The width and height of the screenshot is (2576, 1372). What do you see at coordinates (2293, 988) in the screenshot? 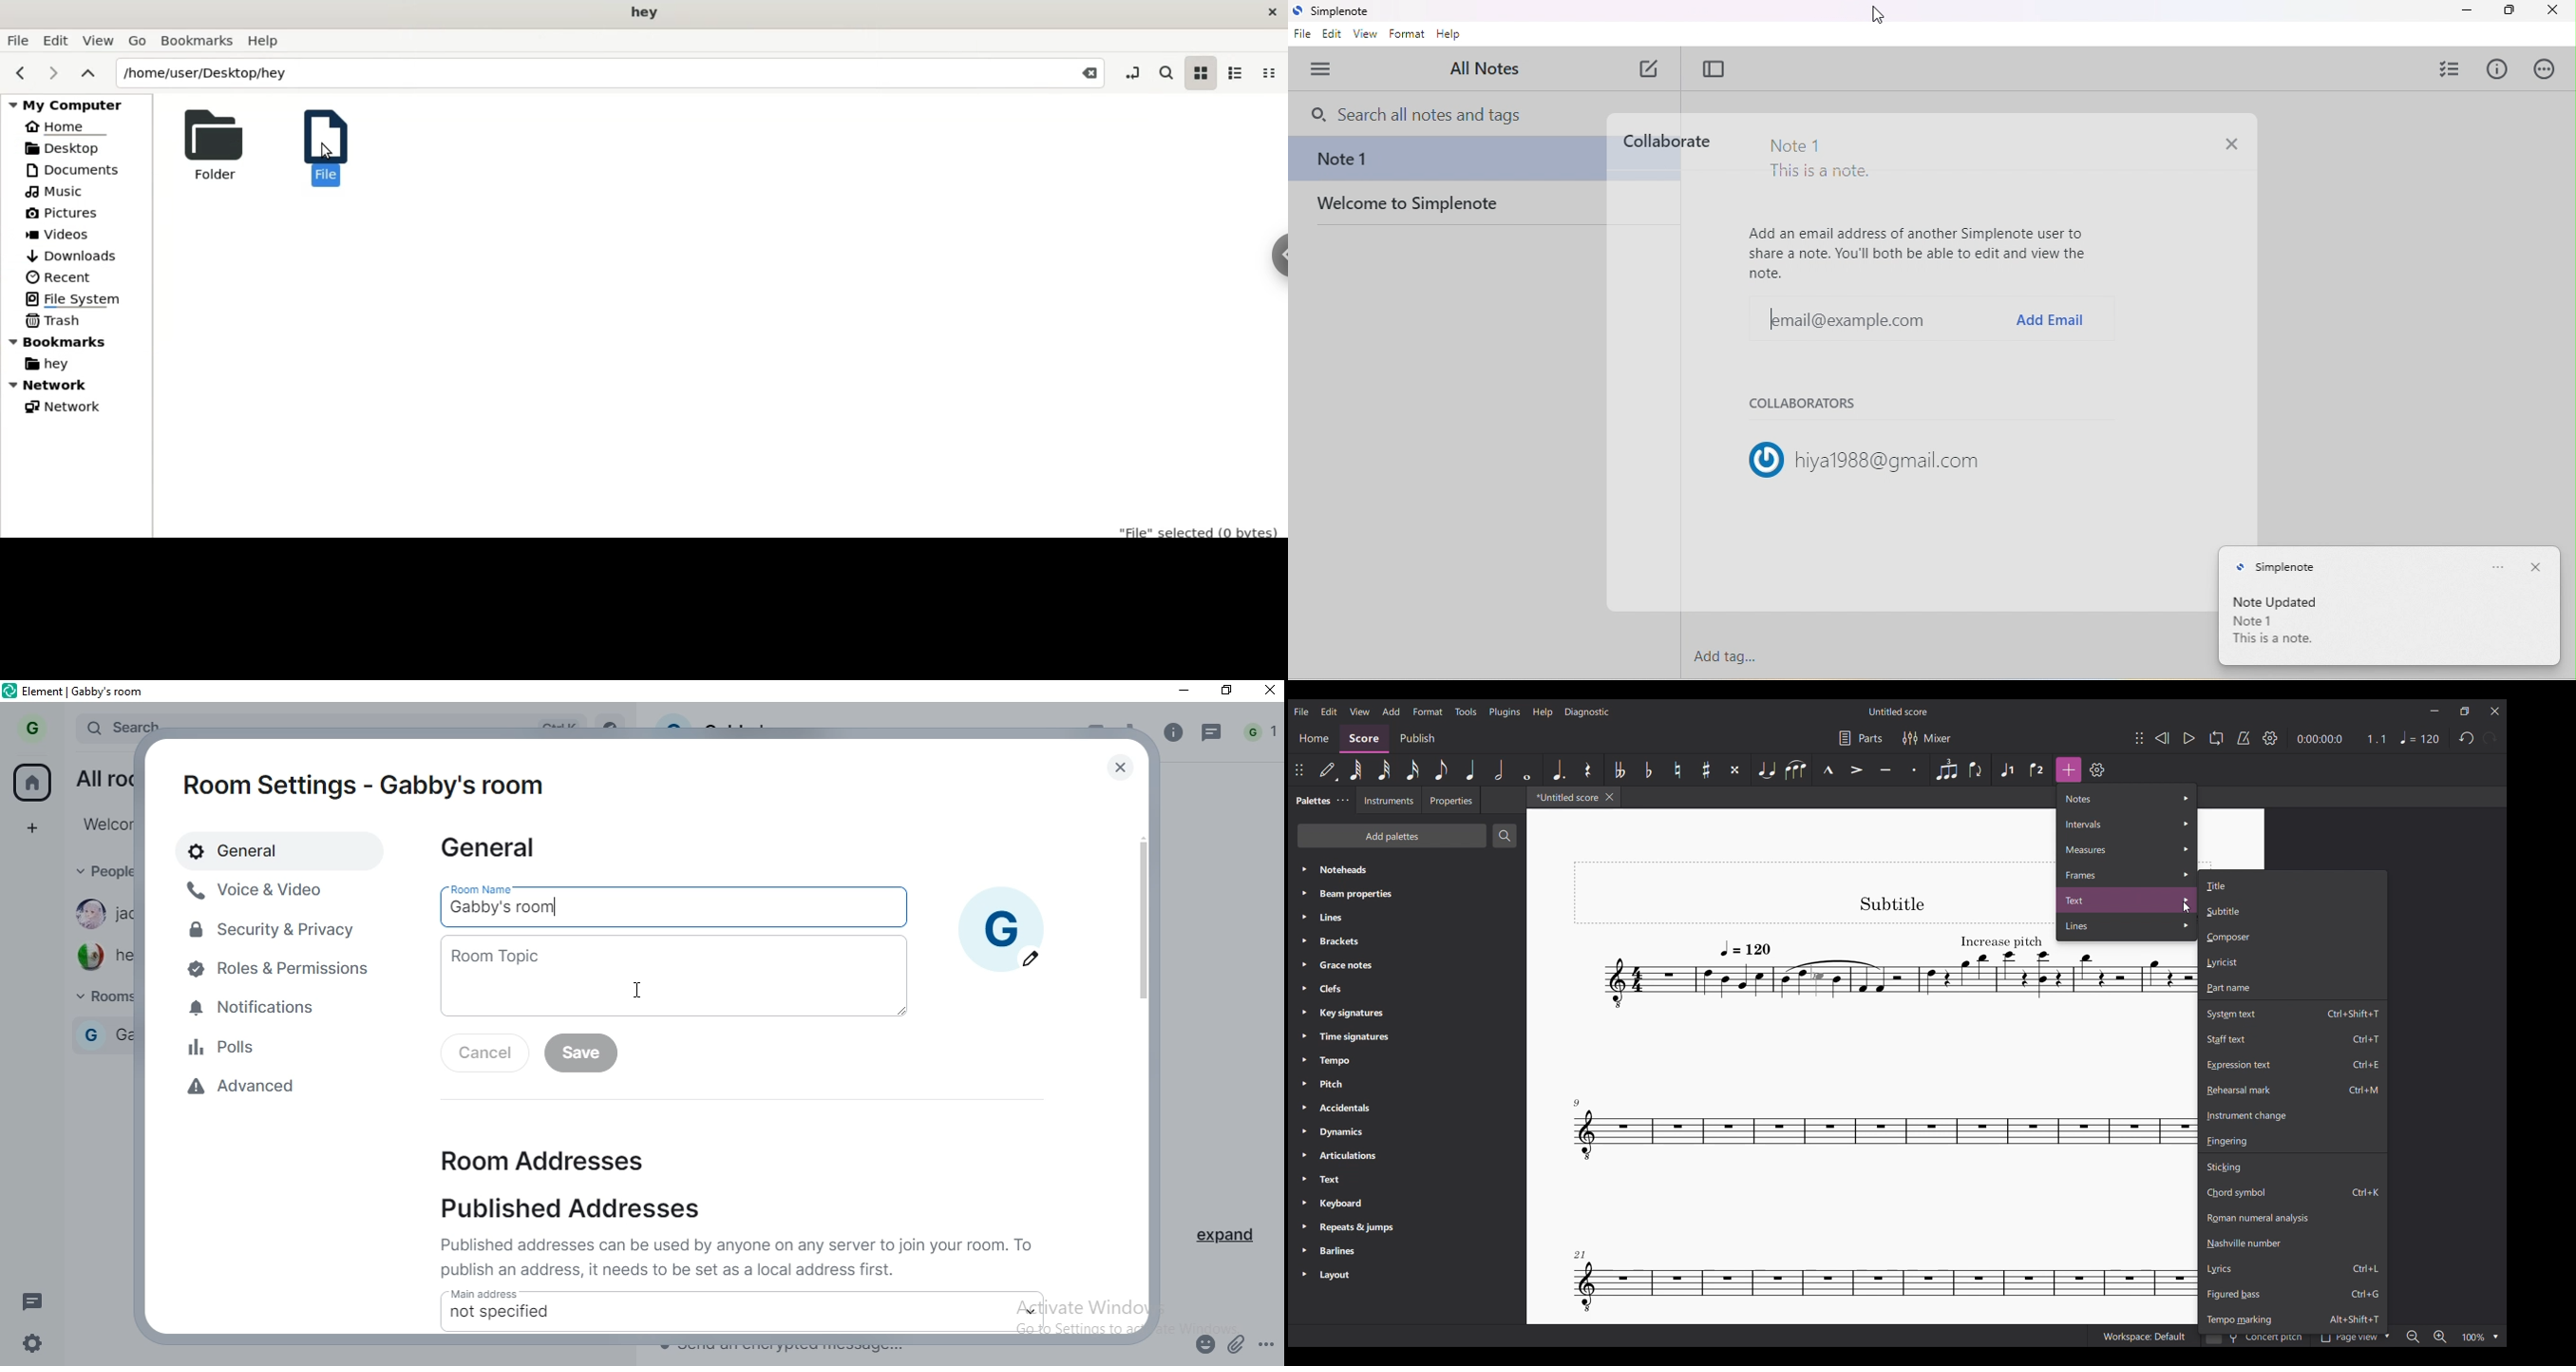
I see `Part name` at bounding box center [2293, 988].